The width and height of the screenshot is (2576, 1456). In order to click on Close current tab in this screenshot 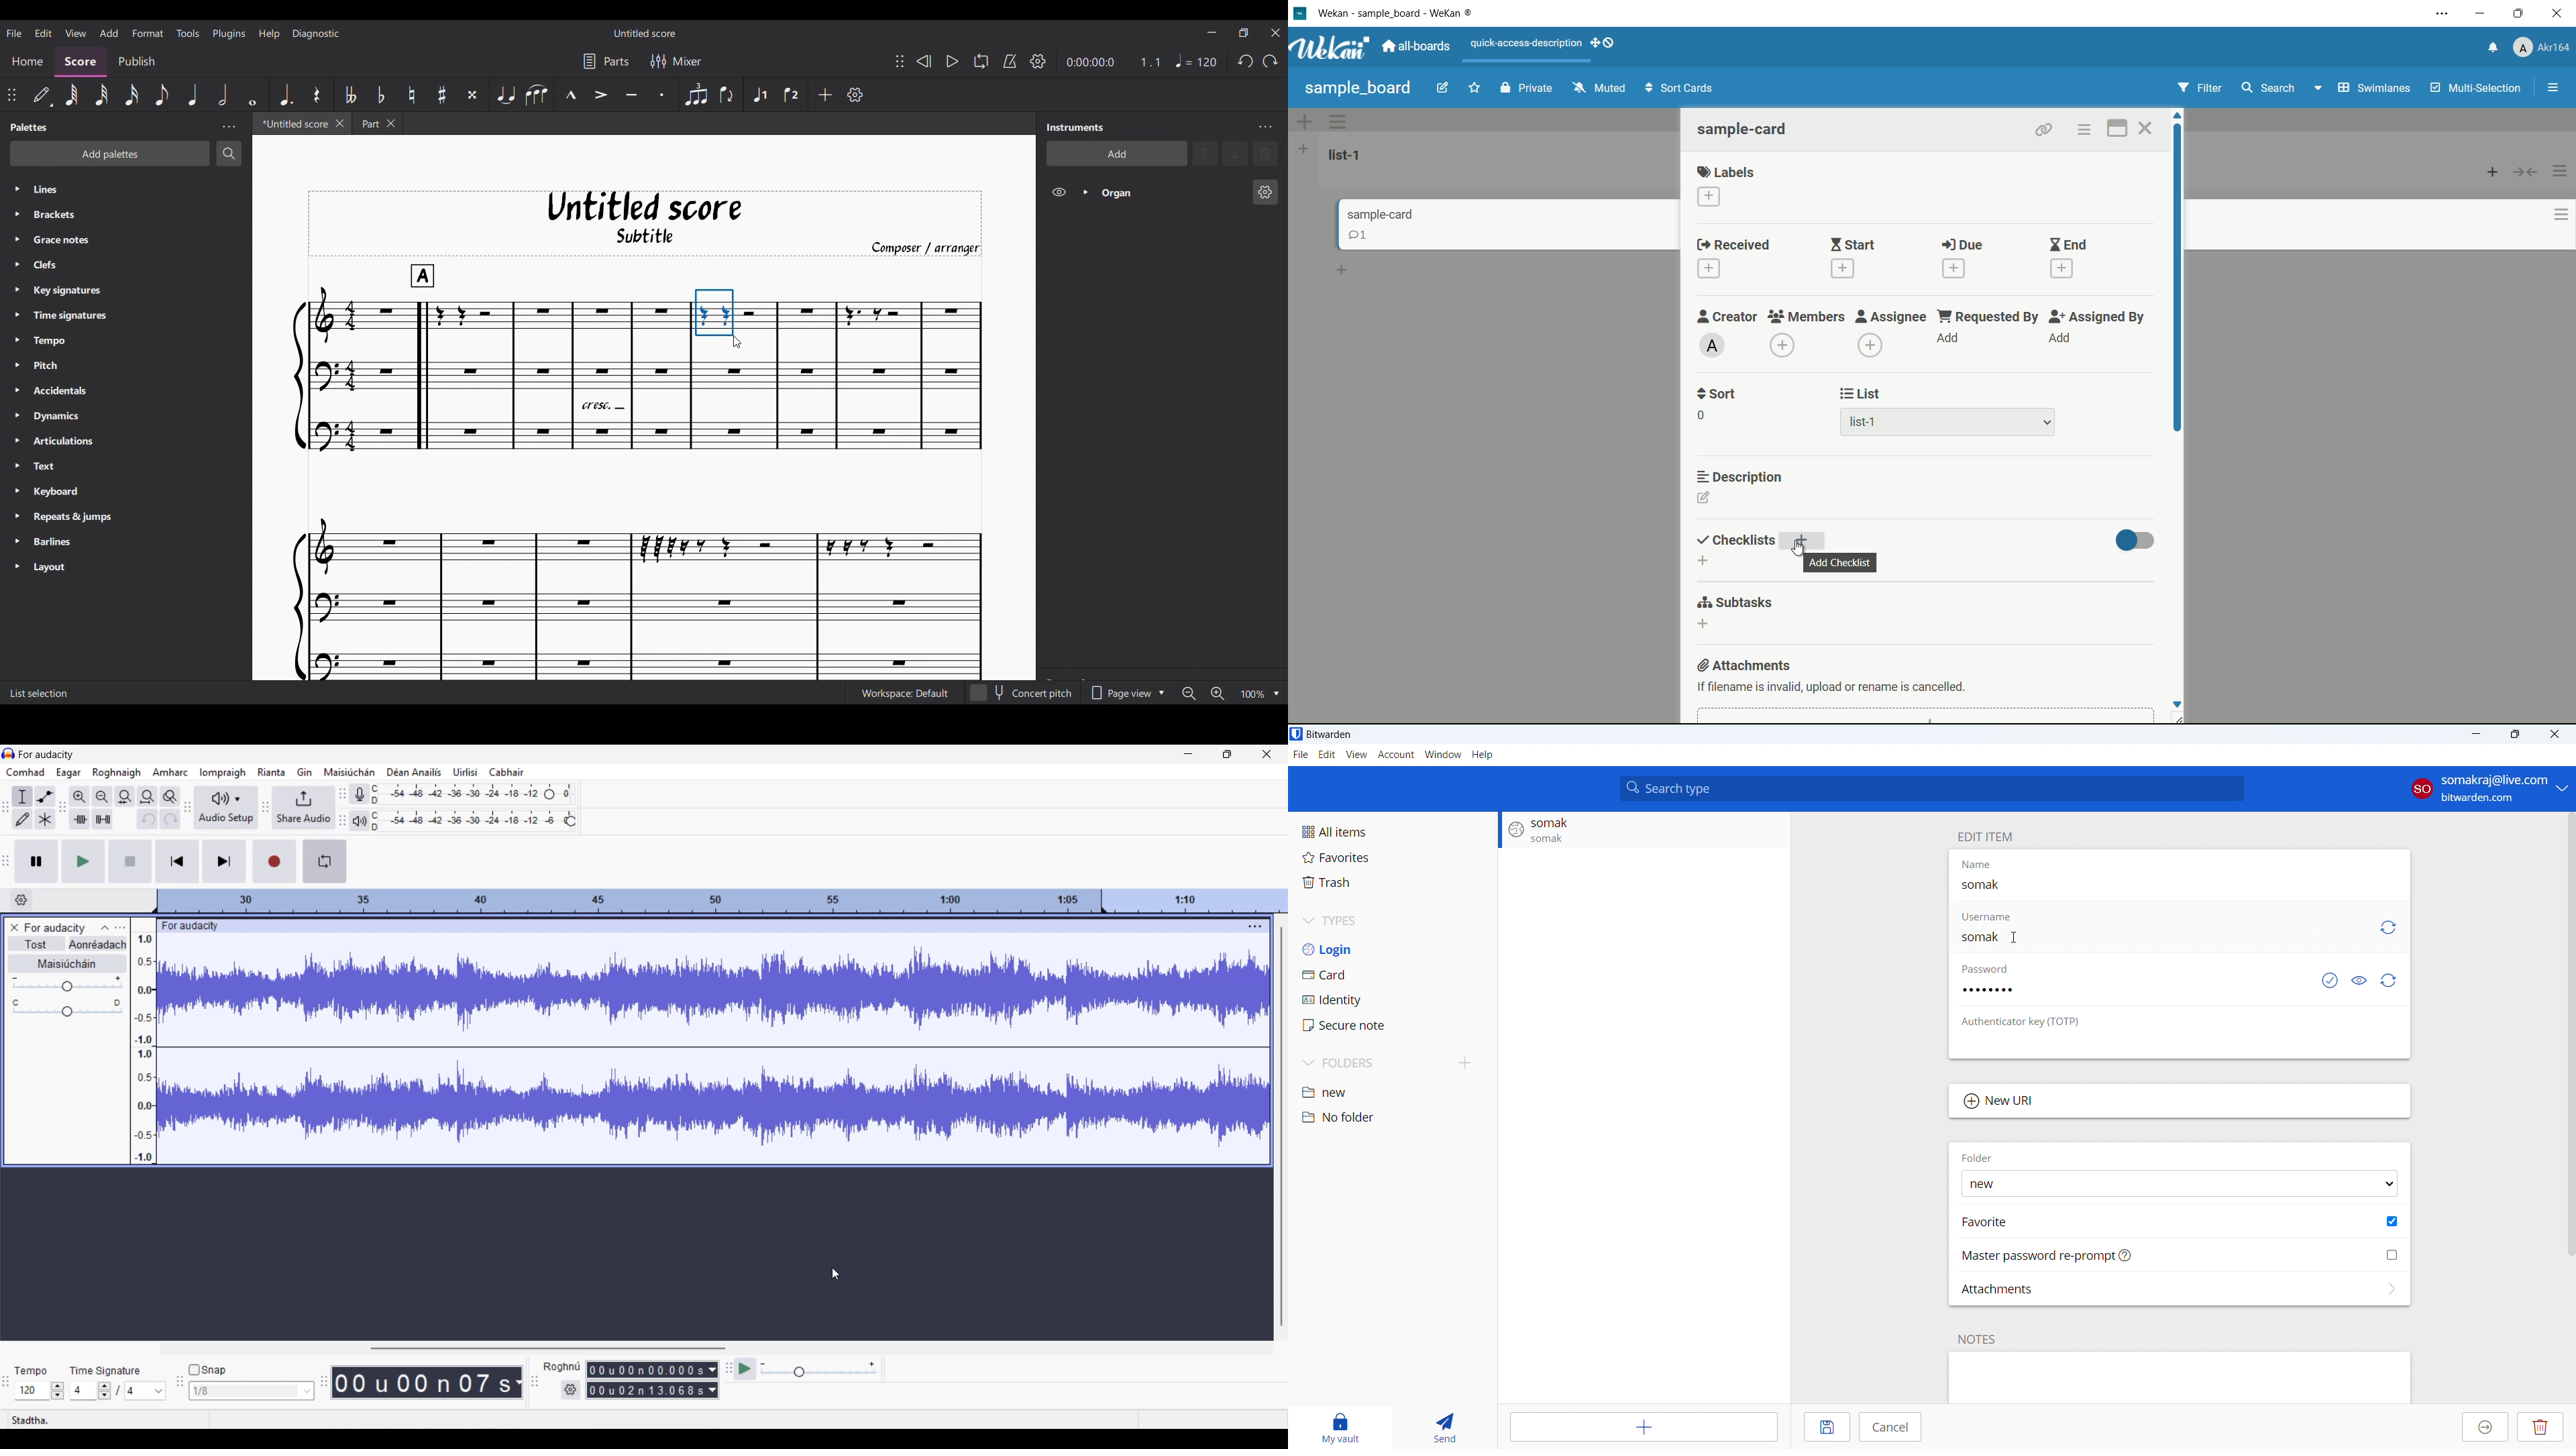, I will do `click(340, 123)`.